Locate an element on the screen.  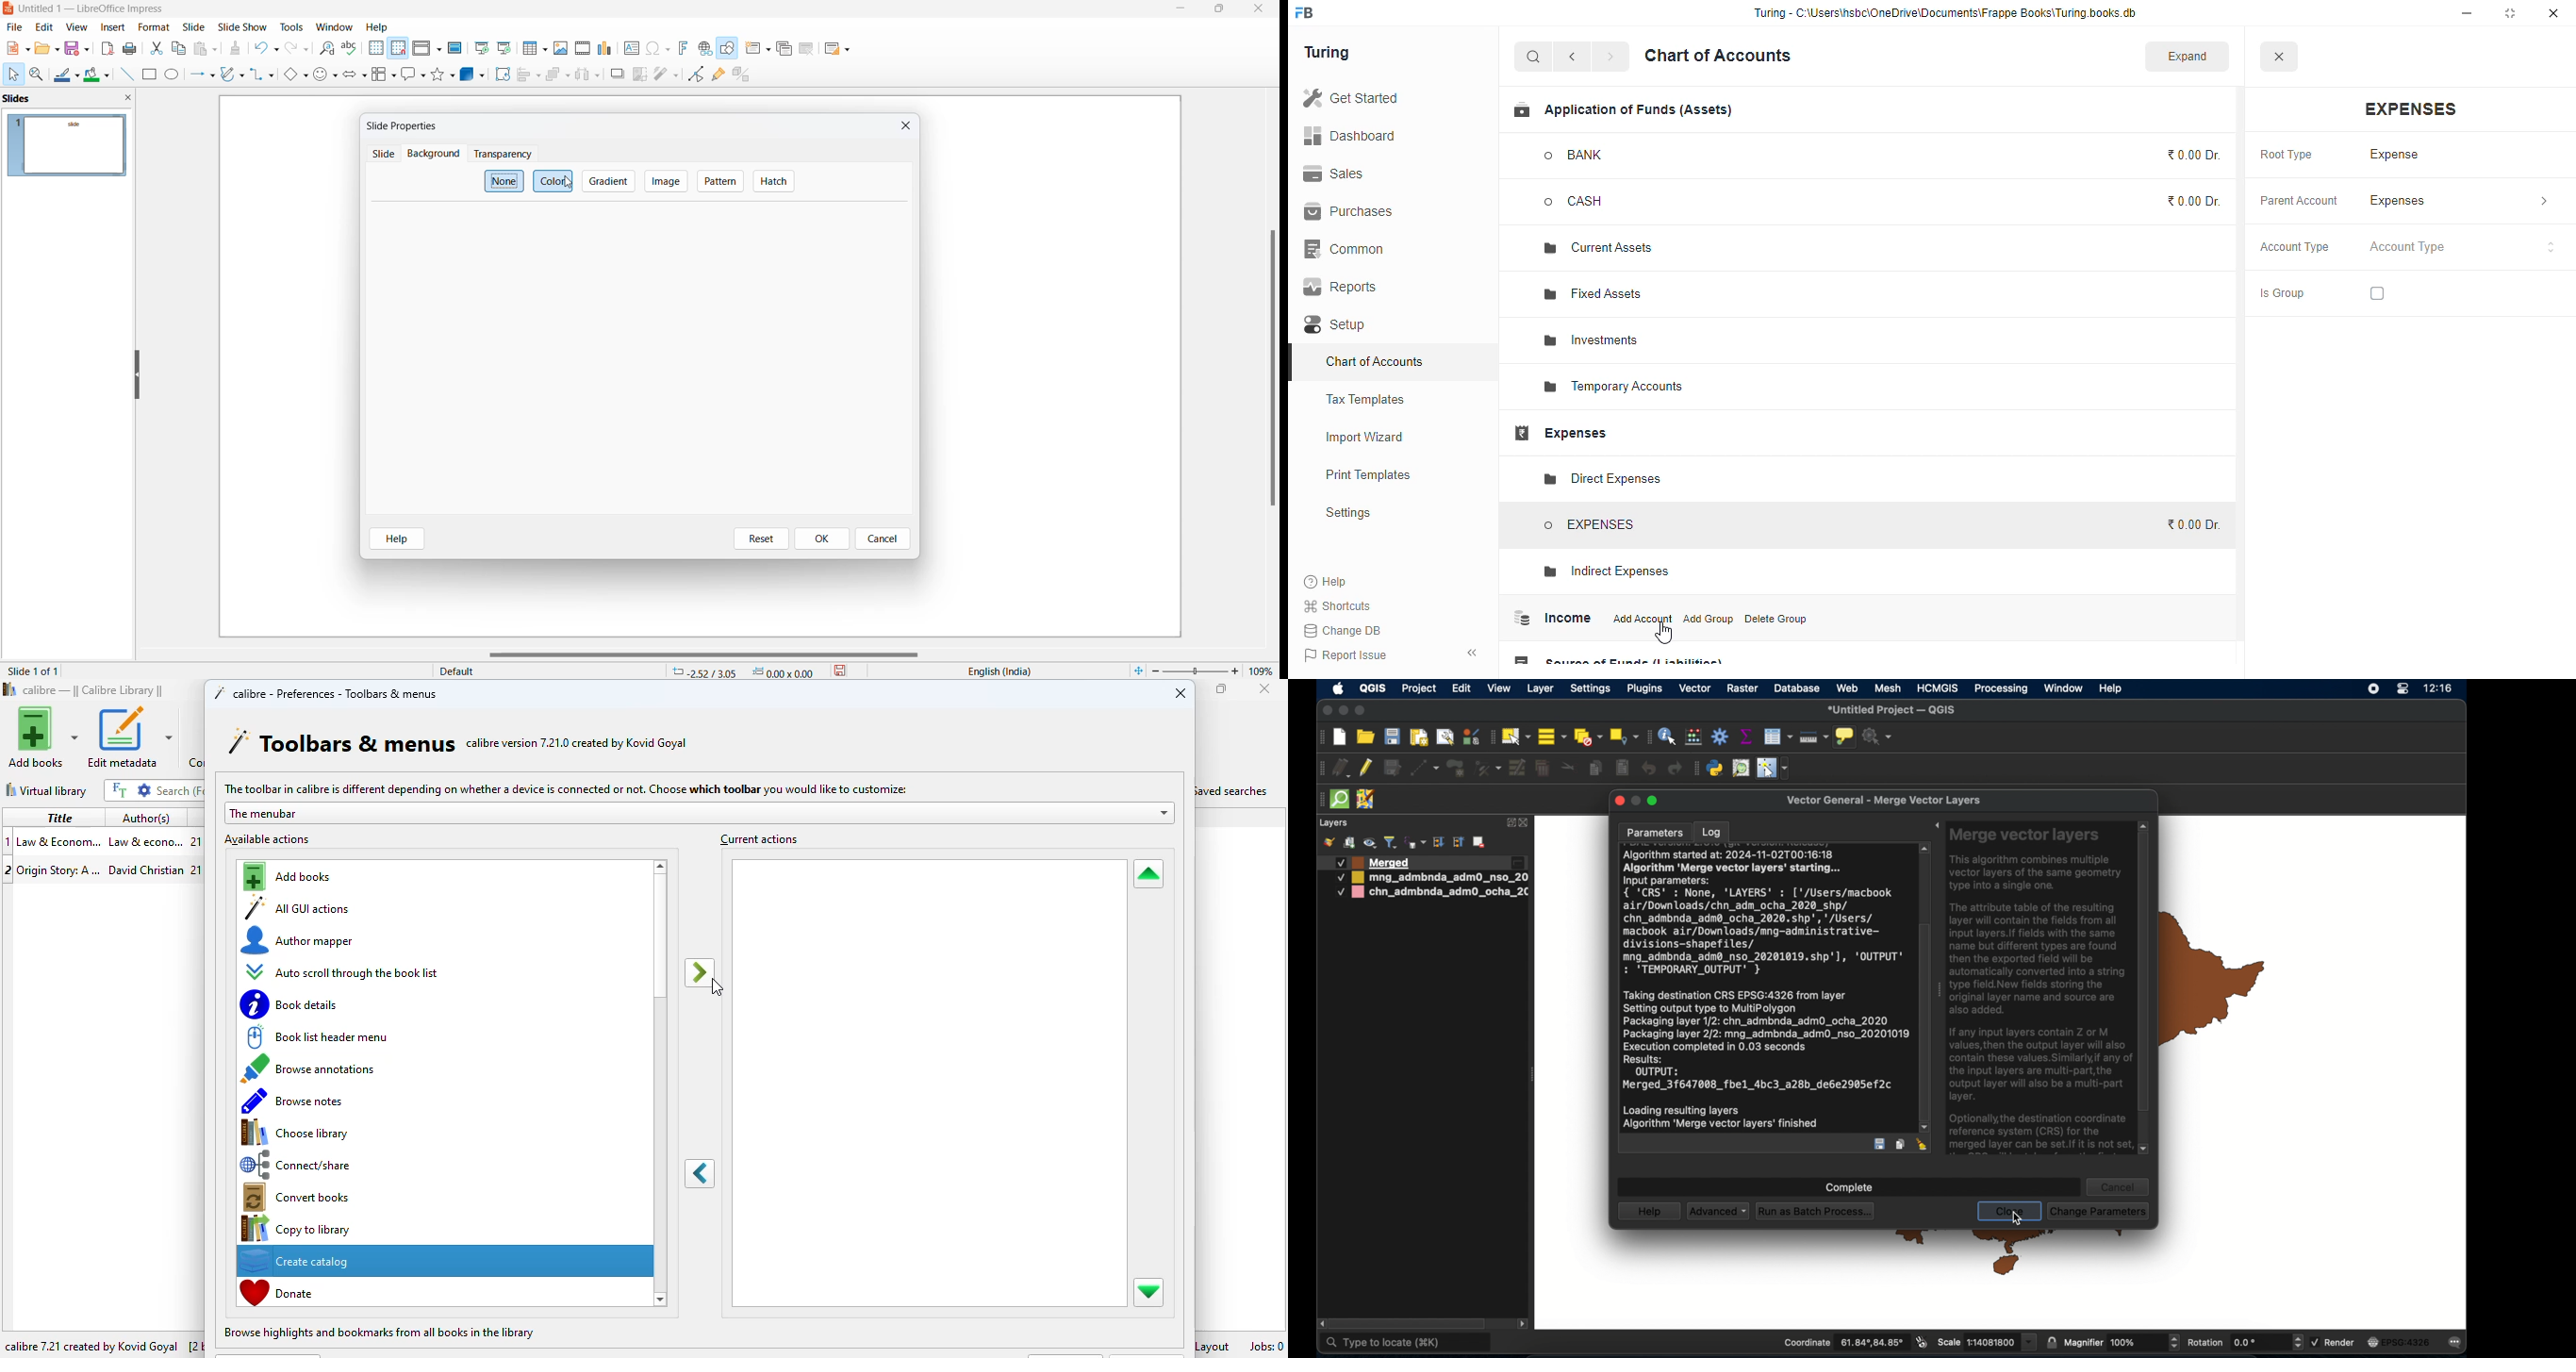
turing is located at coordinates (1326, 53).